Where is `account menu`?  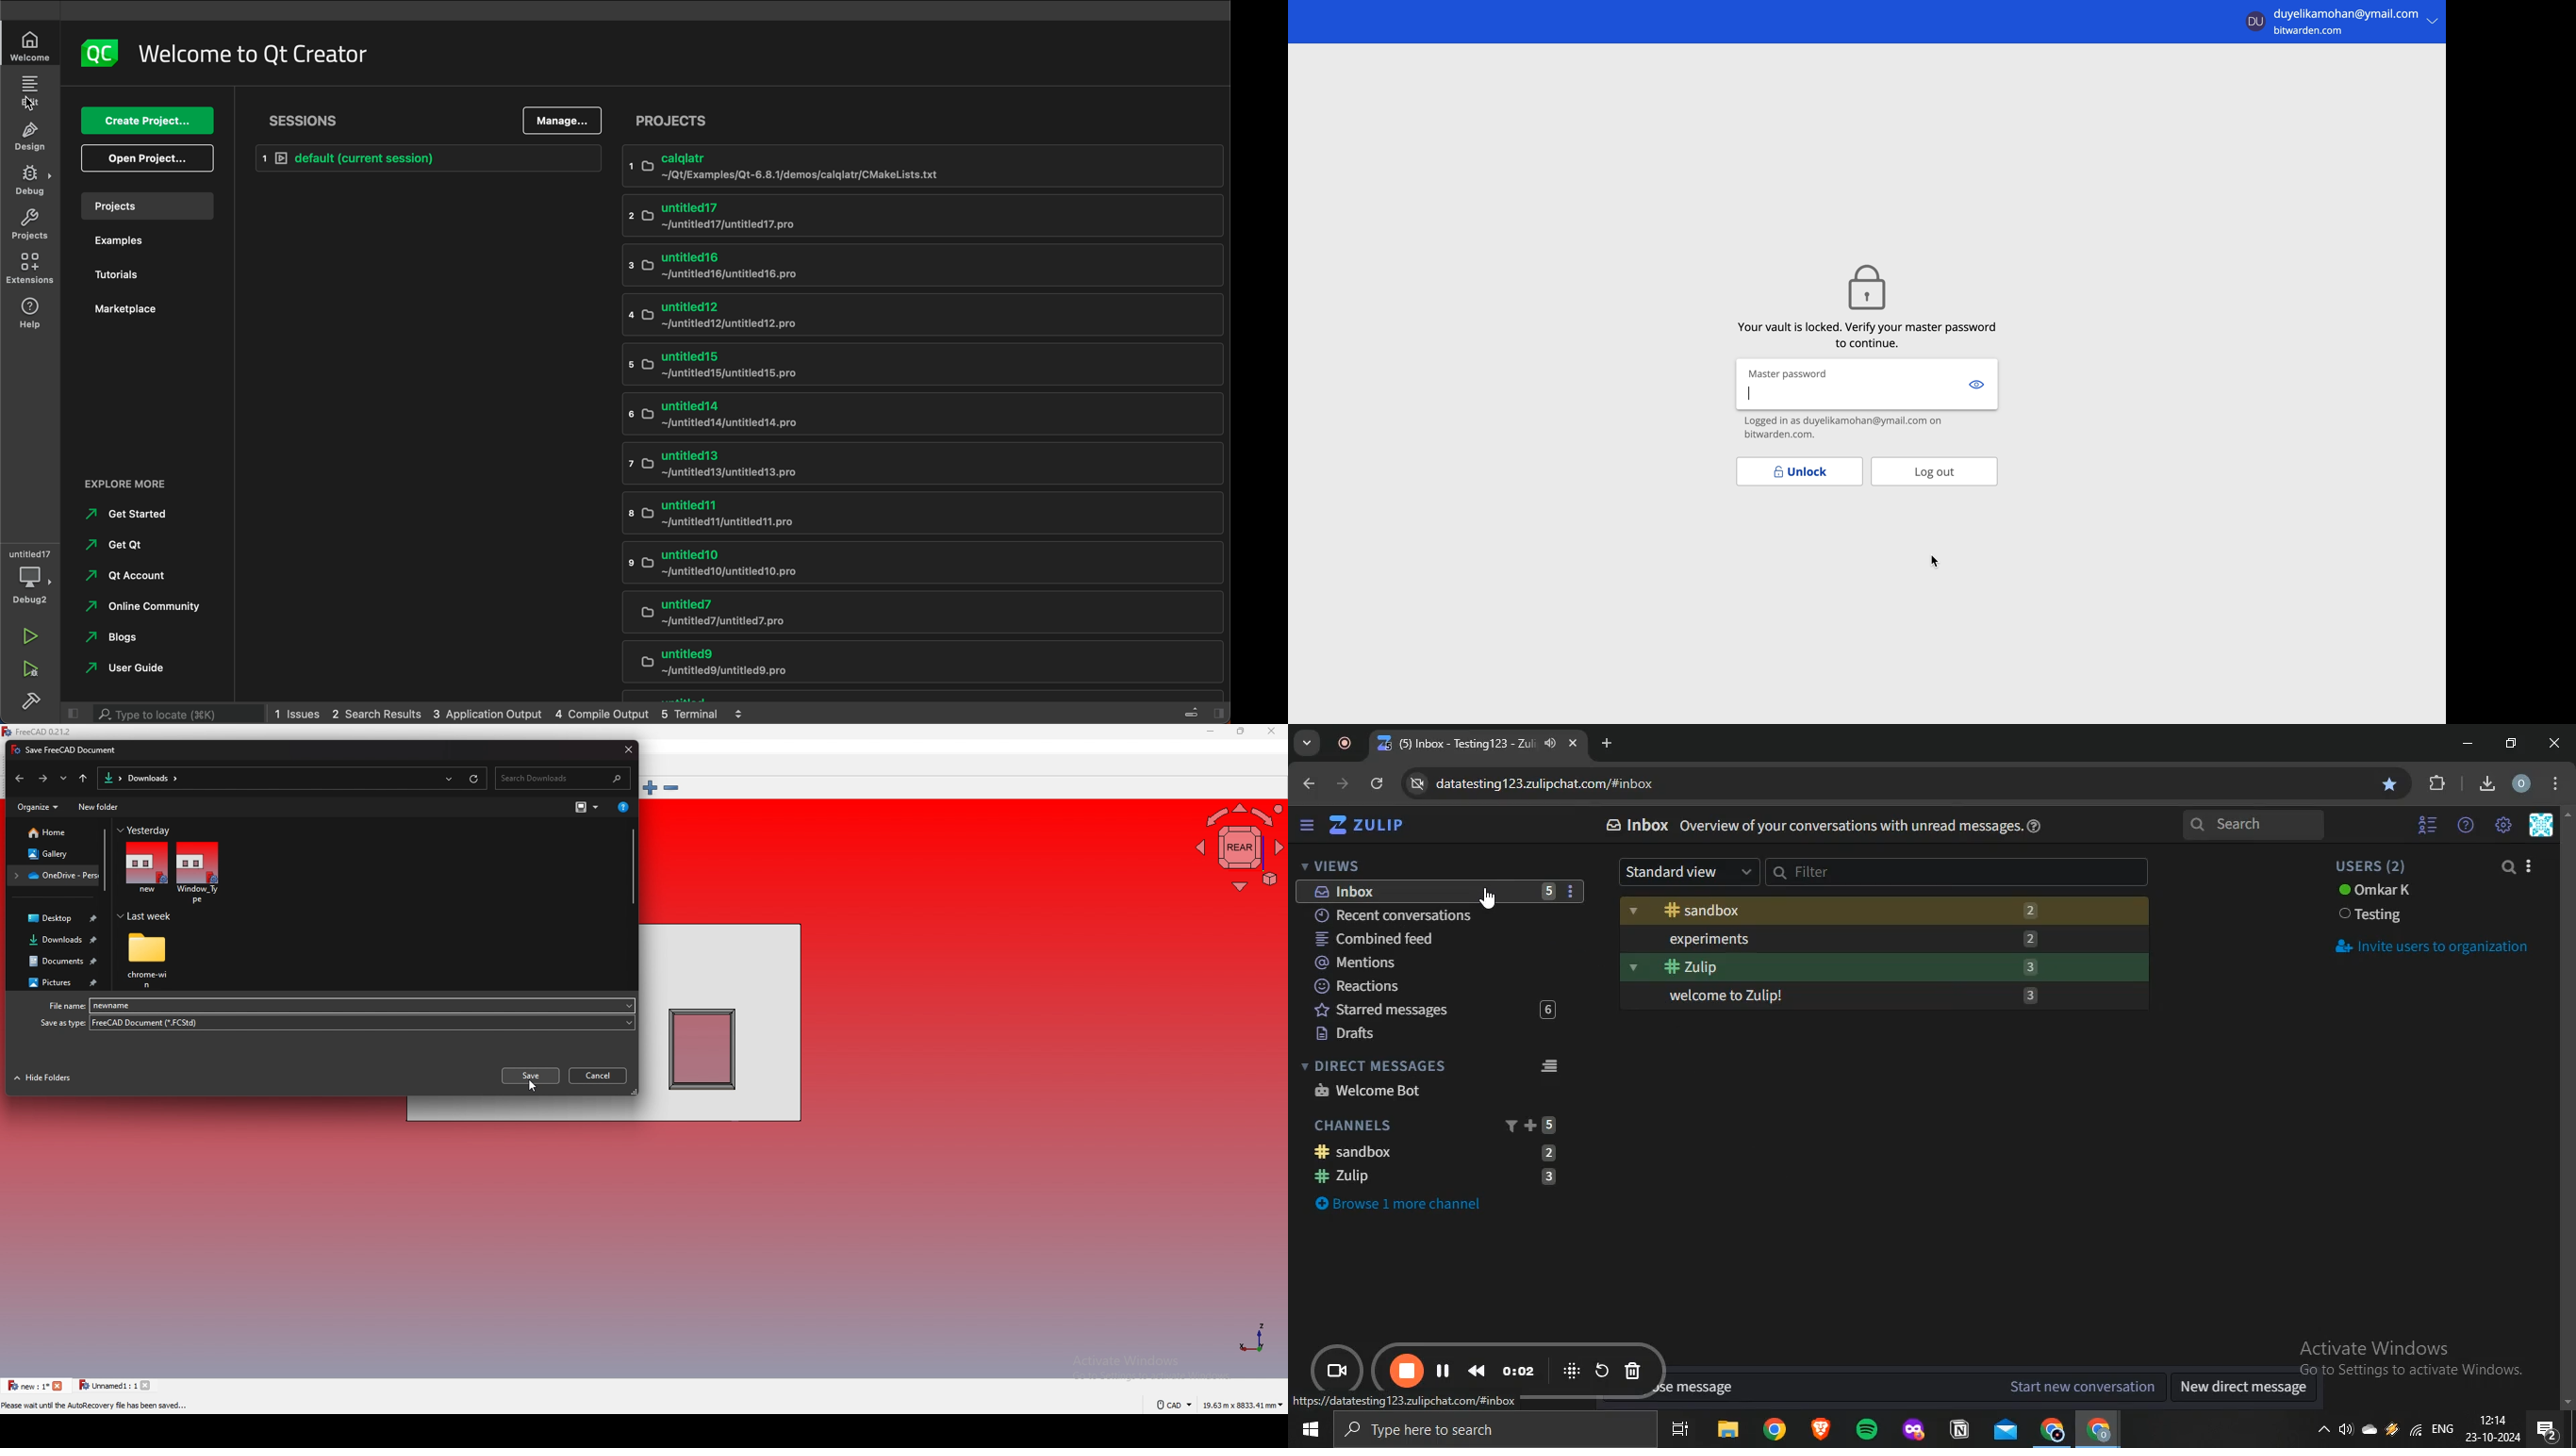 account menu is located at coordinates (2342, 20).